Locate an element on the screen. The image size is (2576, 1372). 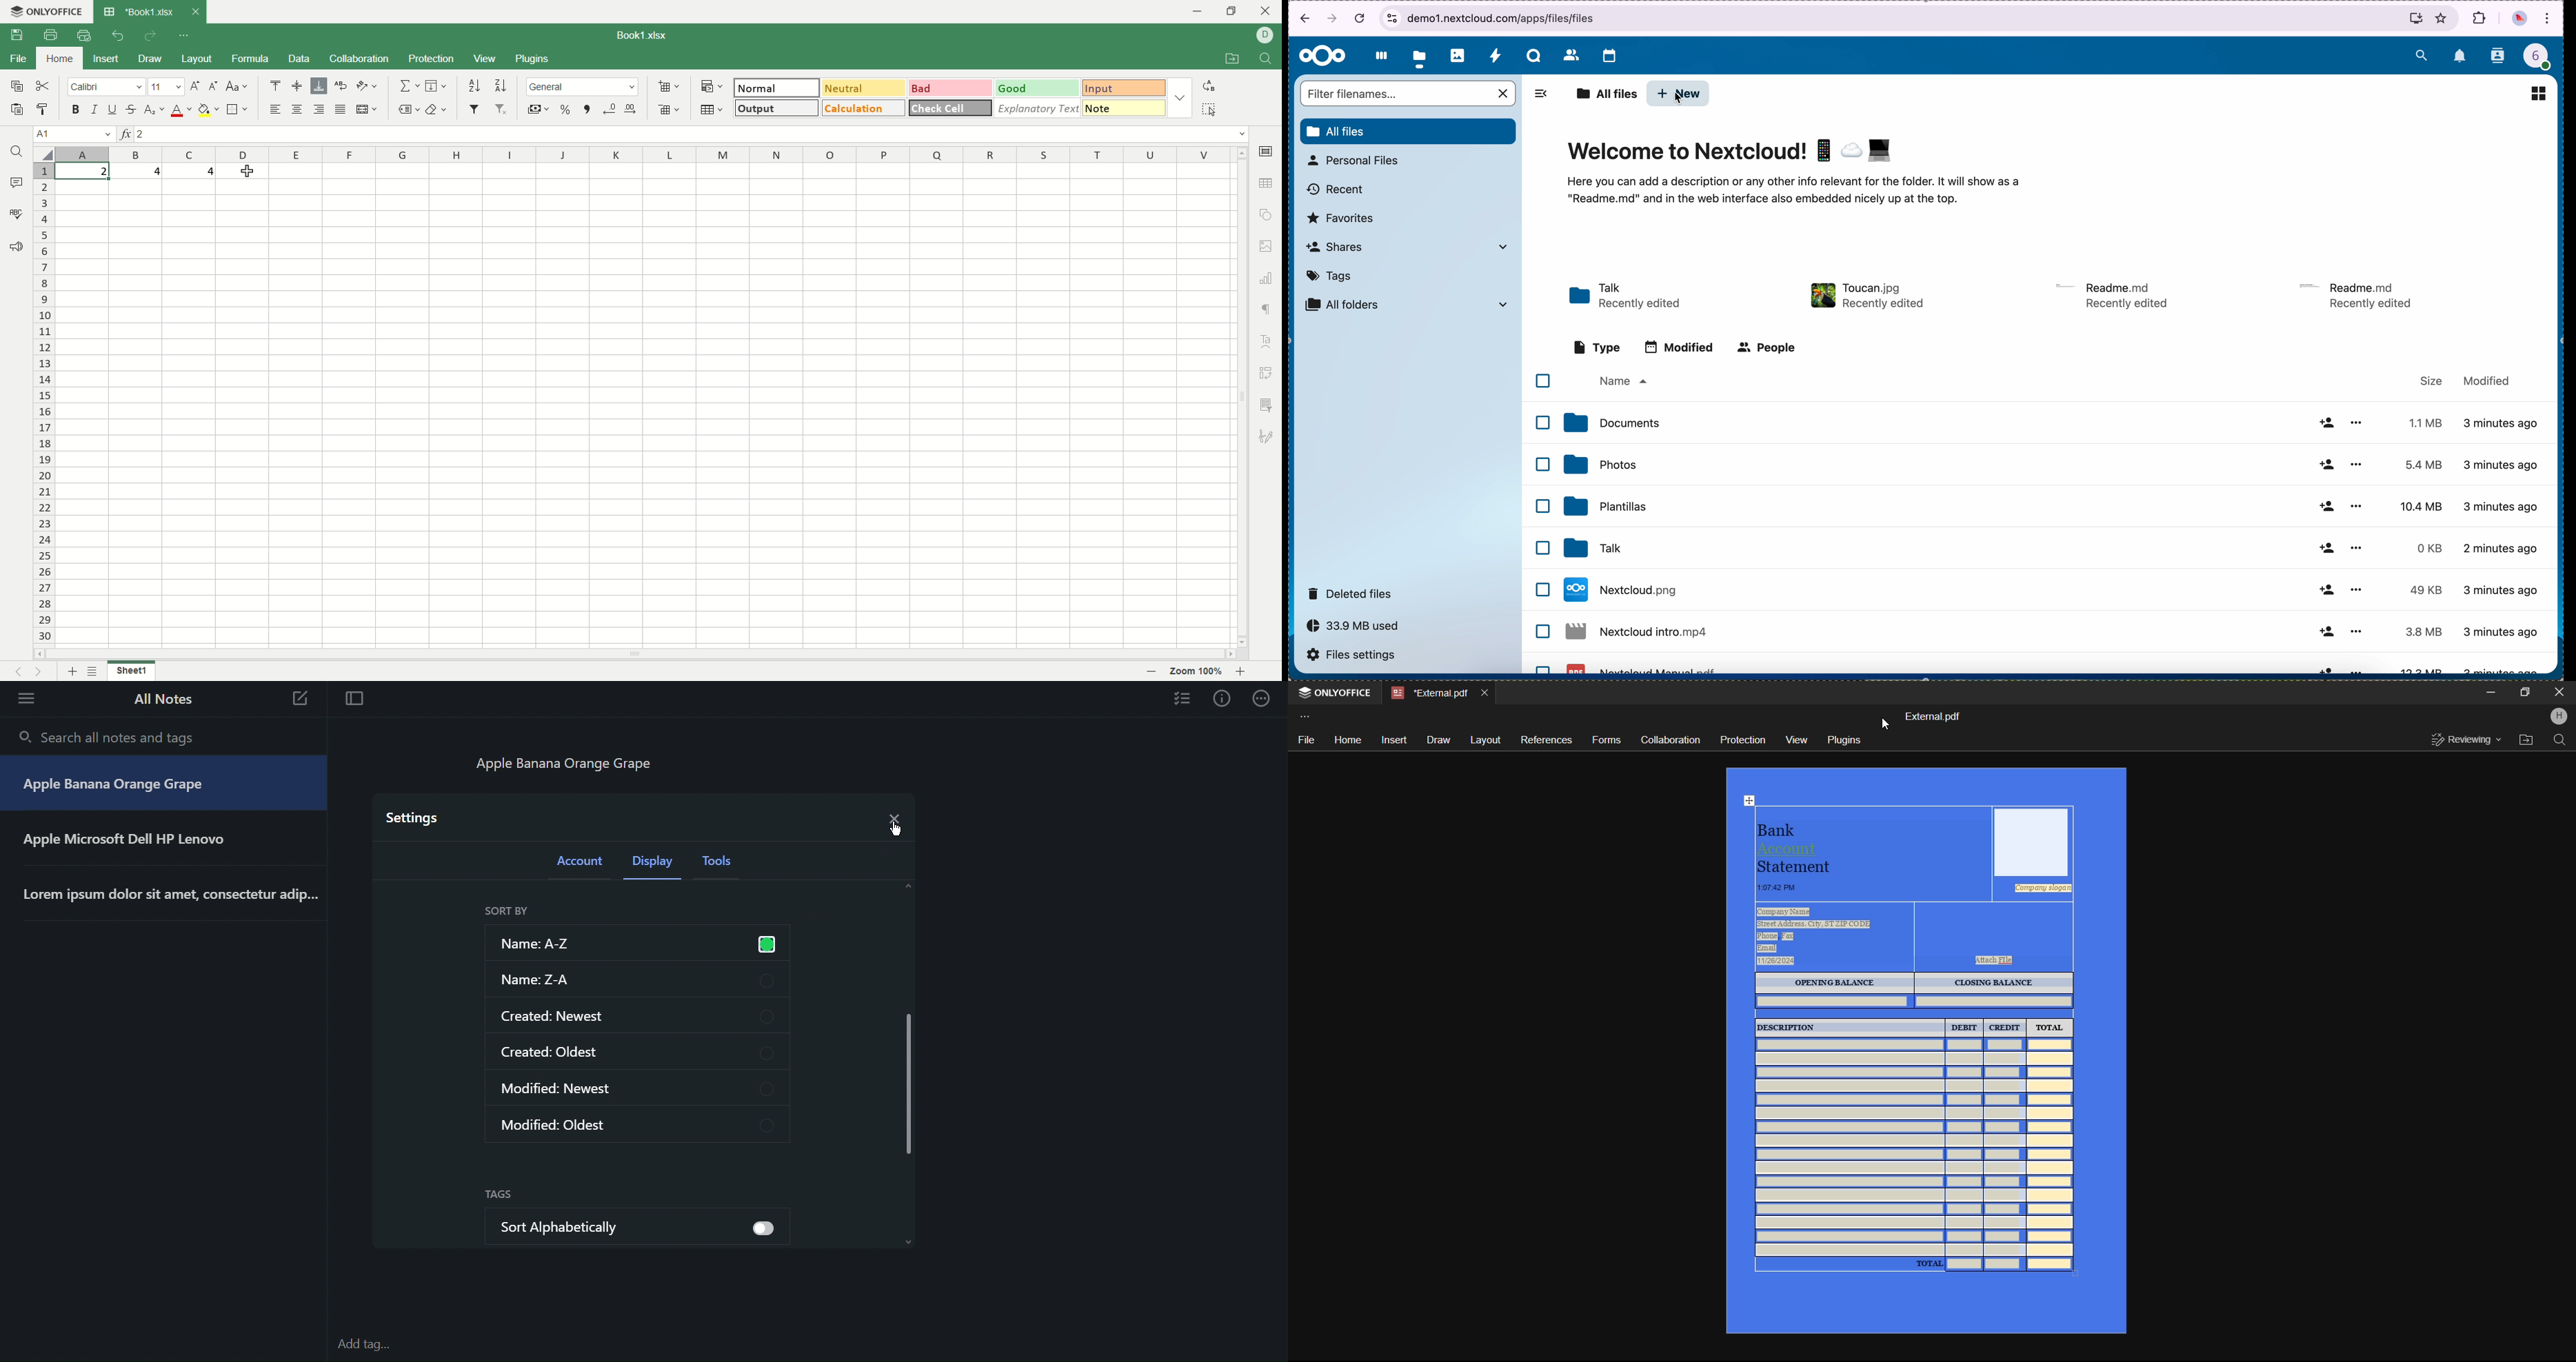
check cell is located at coordinates (950, 107).